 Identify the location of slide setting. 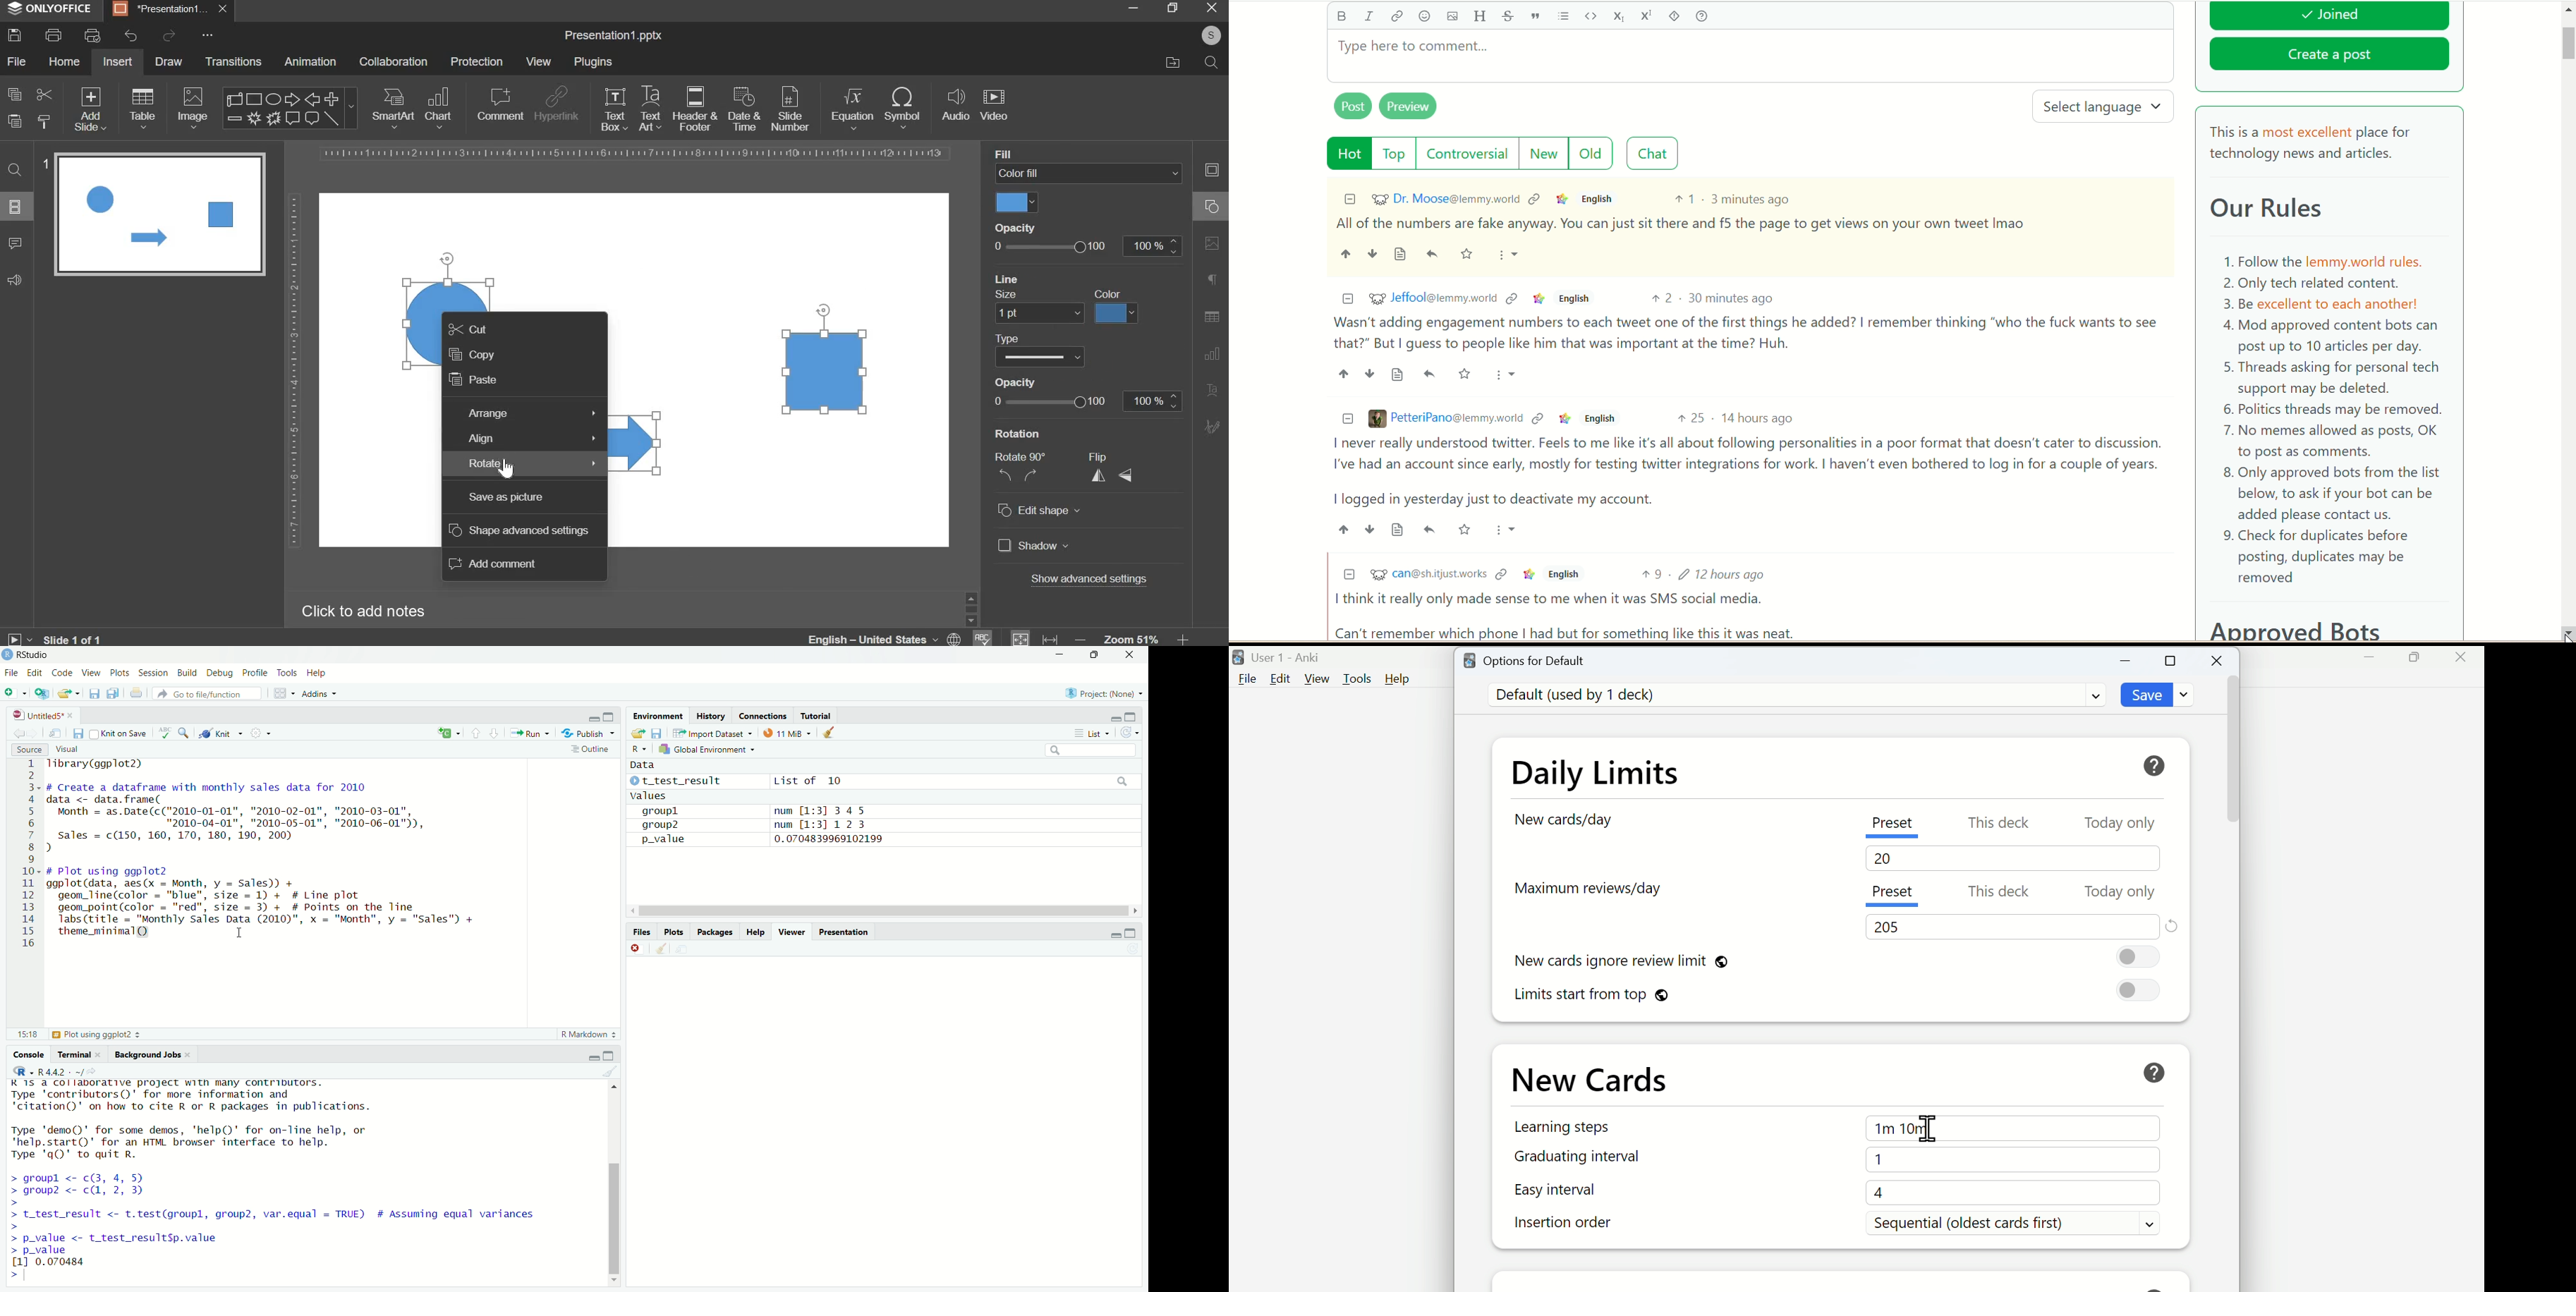
(1211, 169).